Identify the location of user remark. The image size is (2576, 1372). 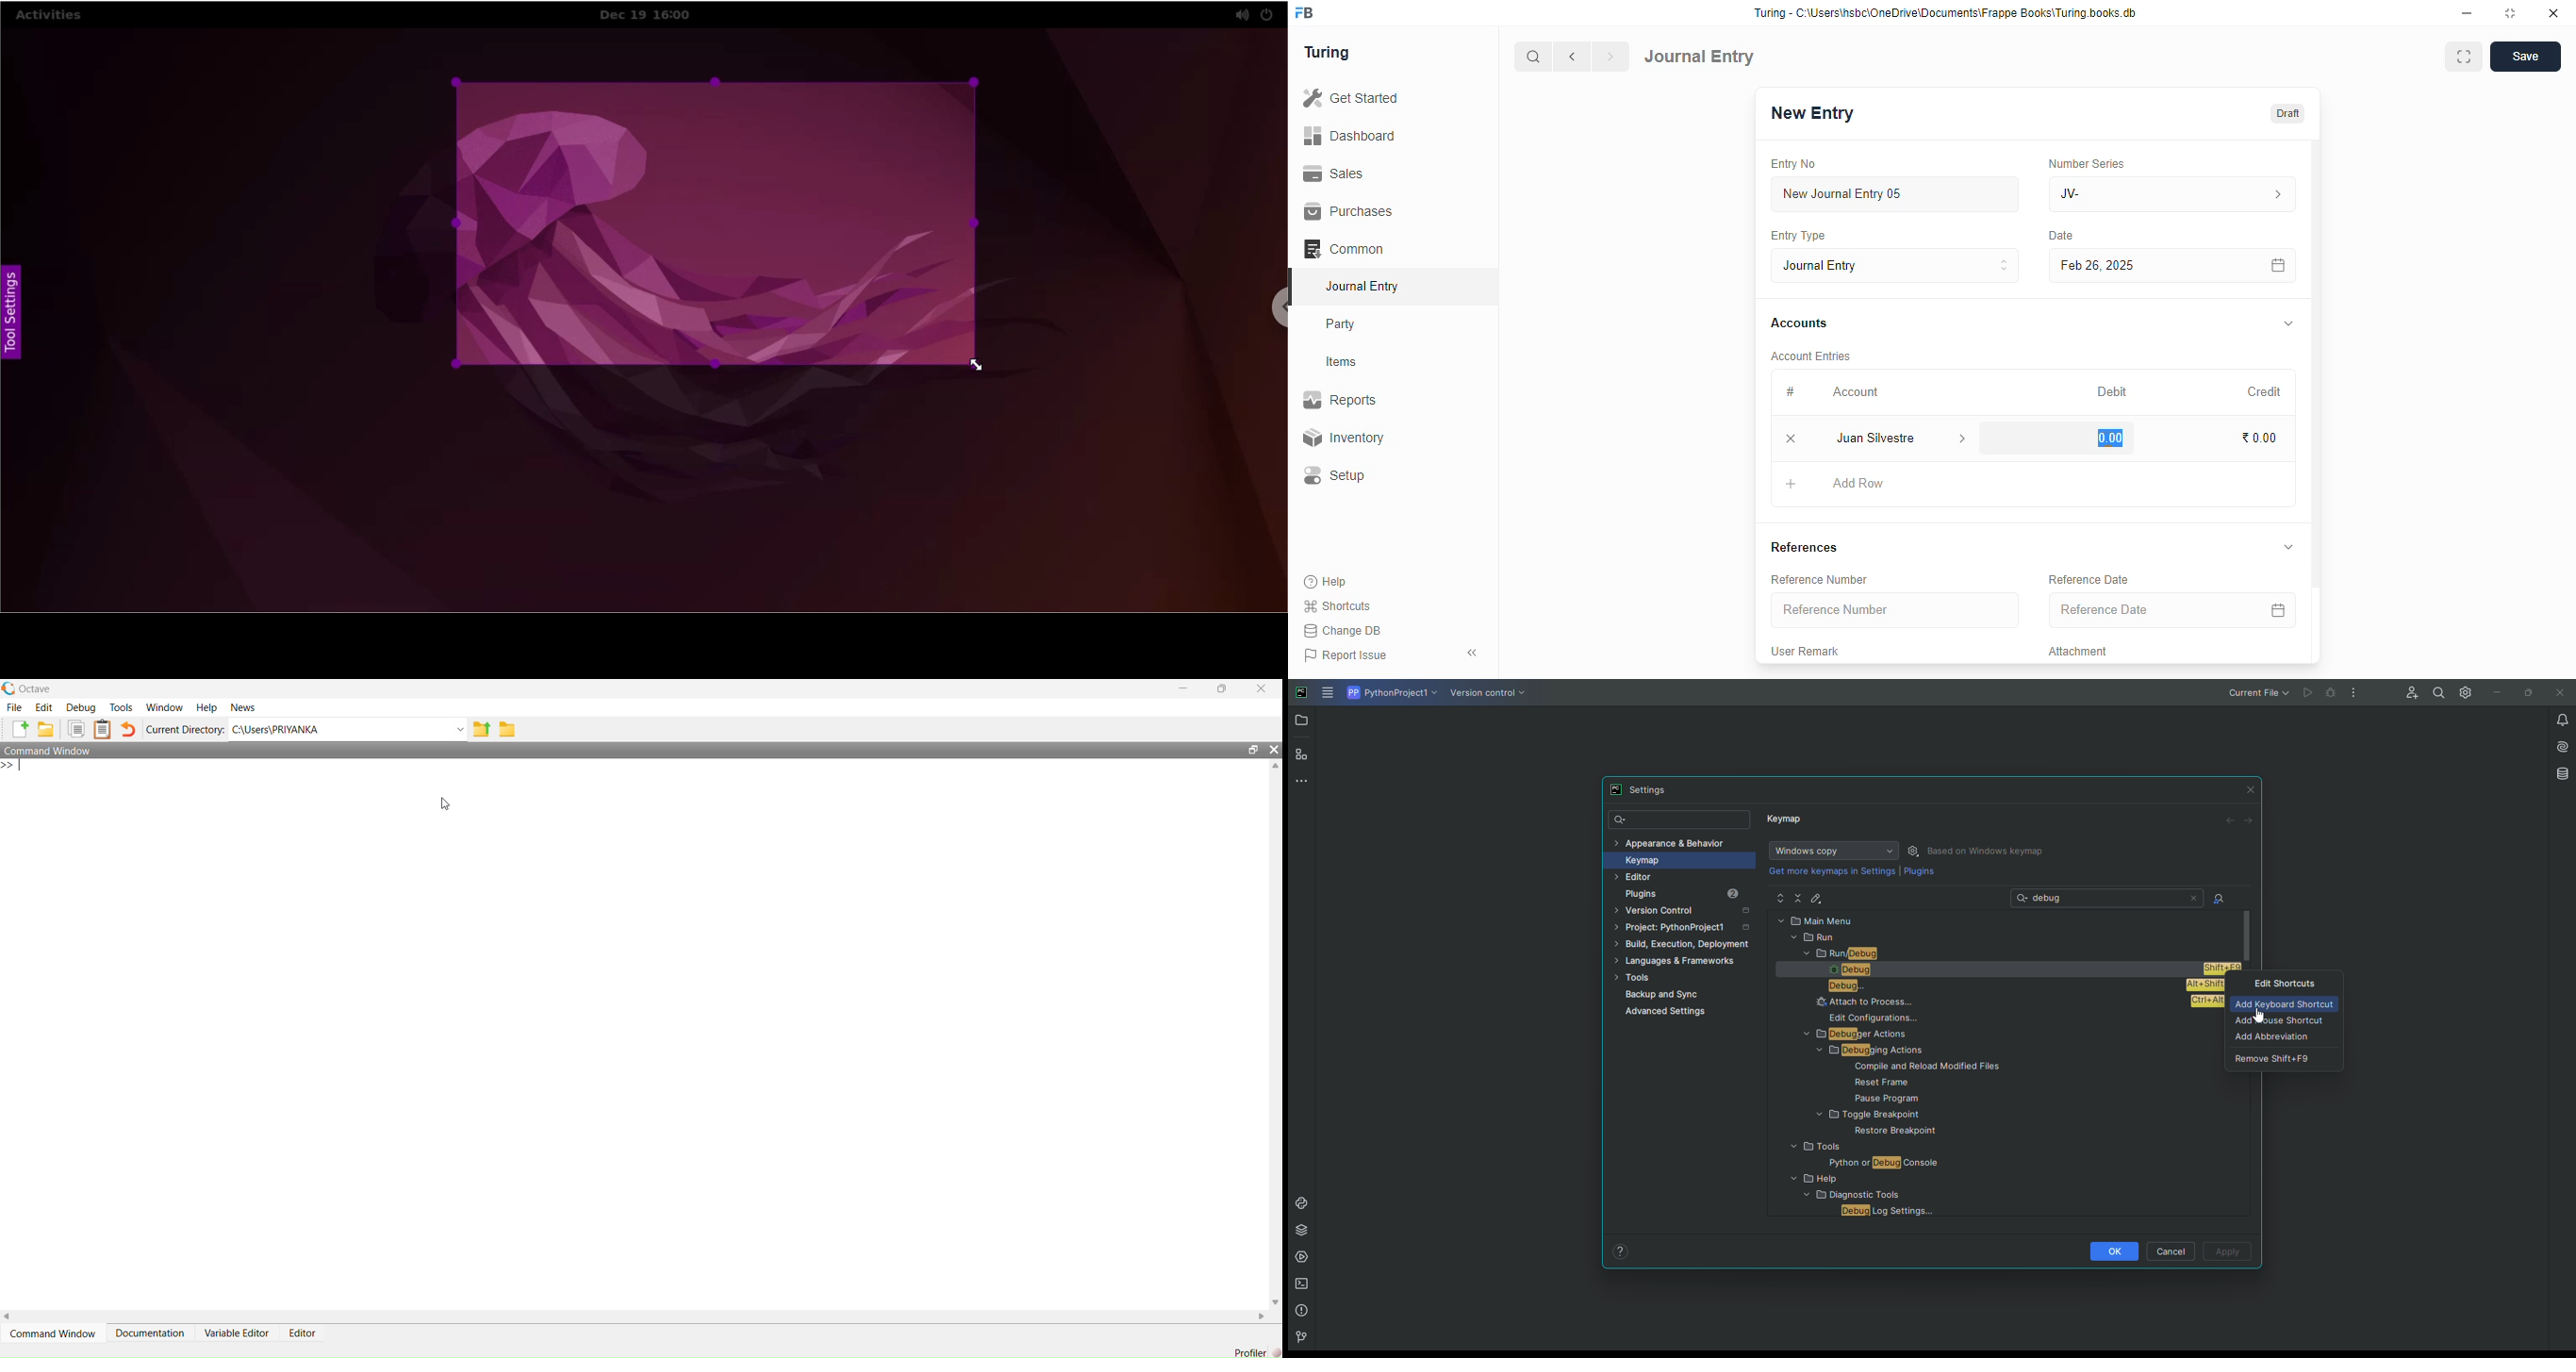
(1805, 652).